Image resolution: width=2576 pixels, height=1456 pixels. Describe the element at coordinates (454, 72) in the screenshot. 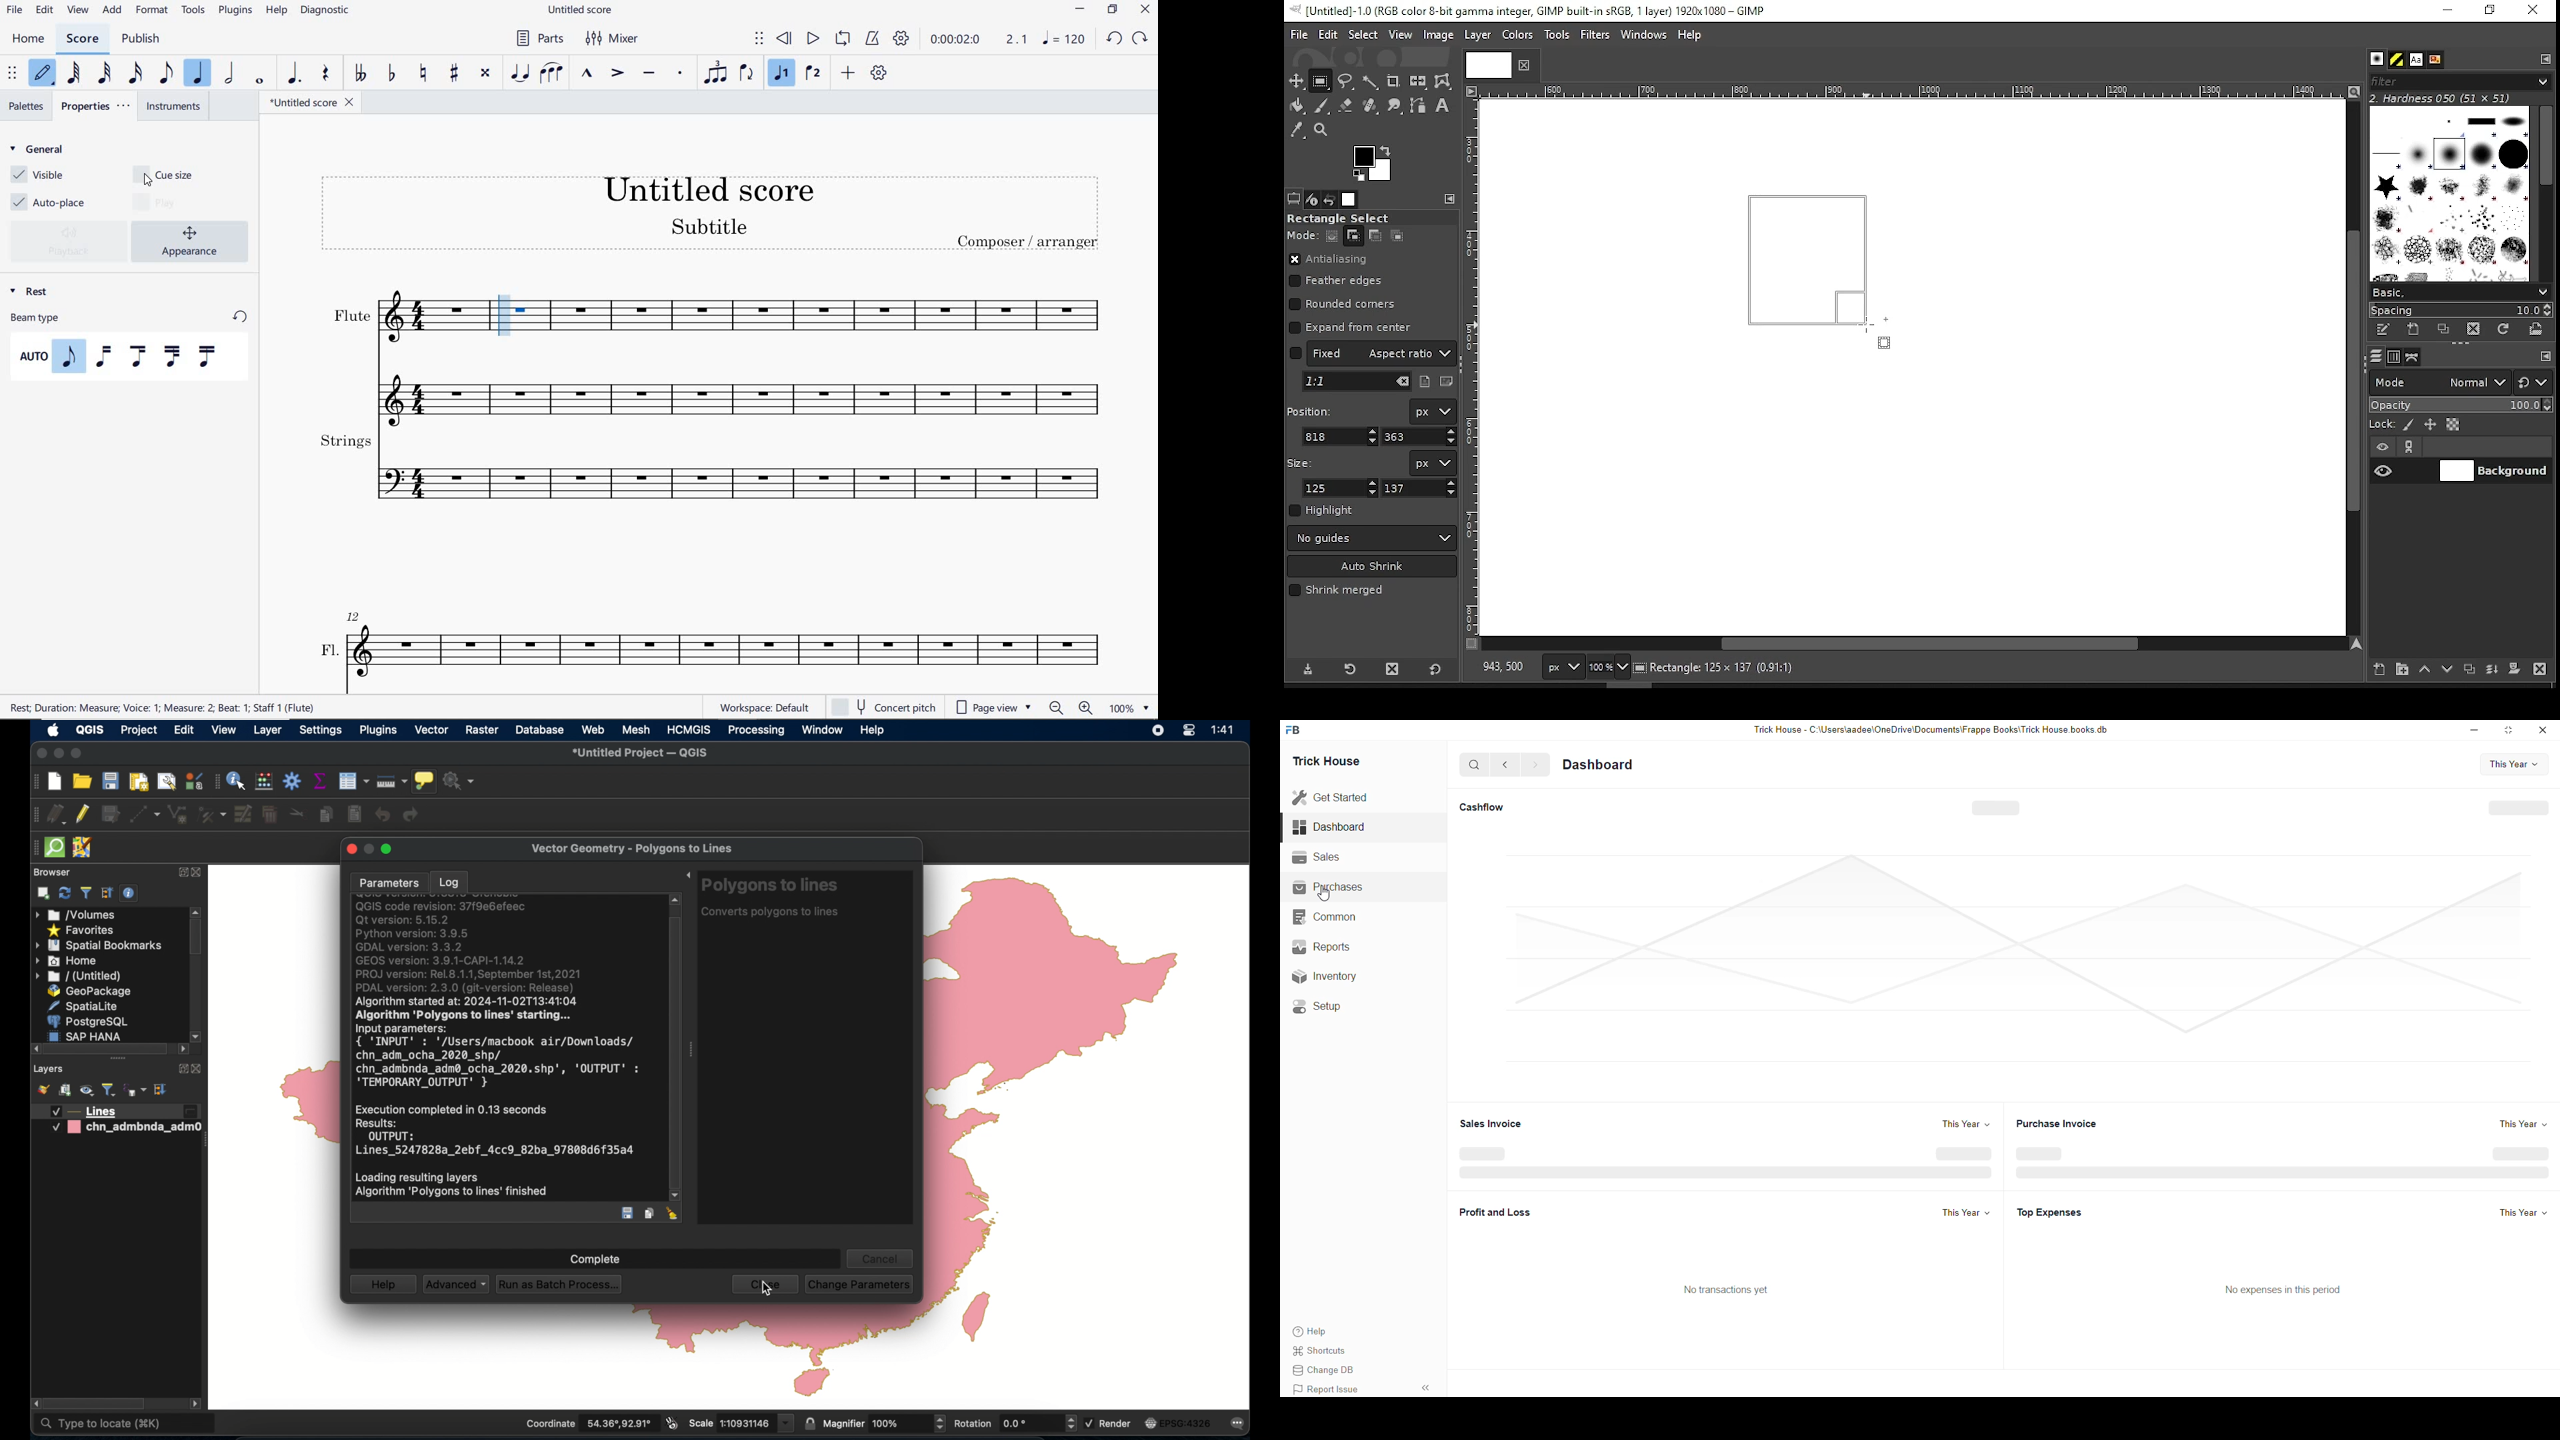

I see `TOGGLE SHARP` at that location.